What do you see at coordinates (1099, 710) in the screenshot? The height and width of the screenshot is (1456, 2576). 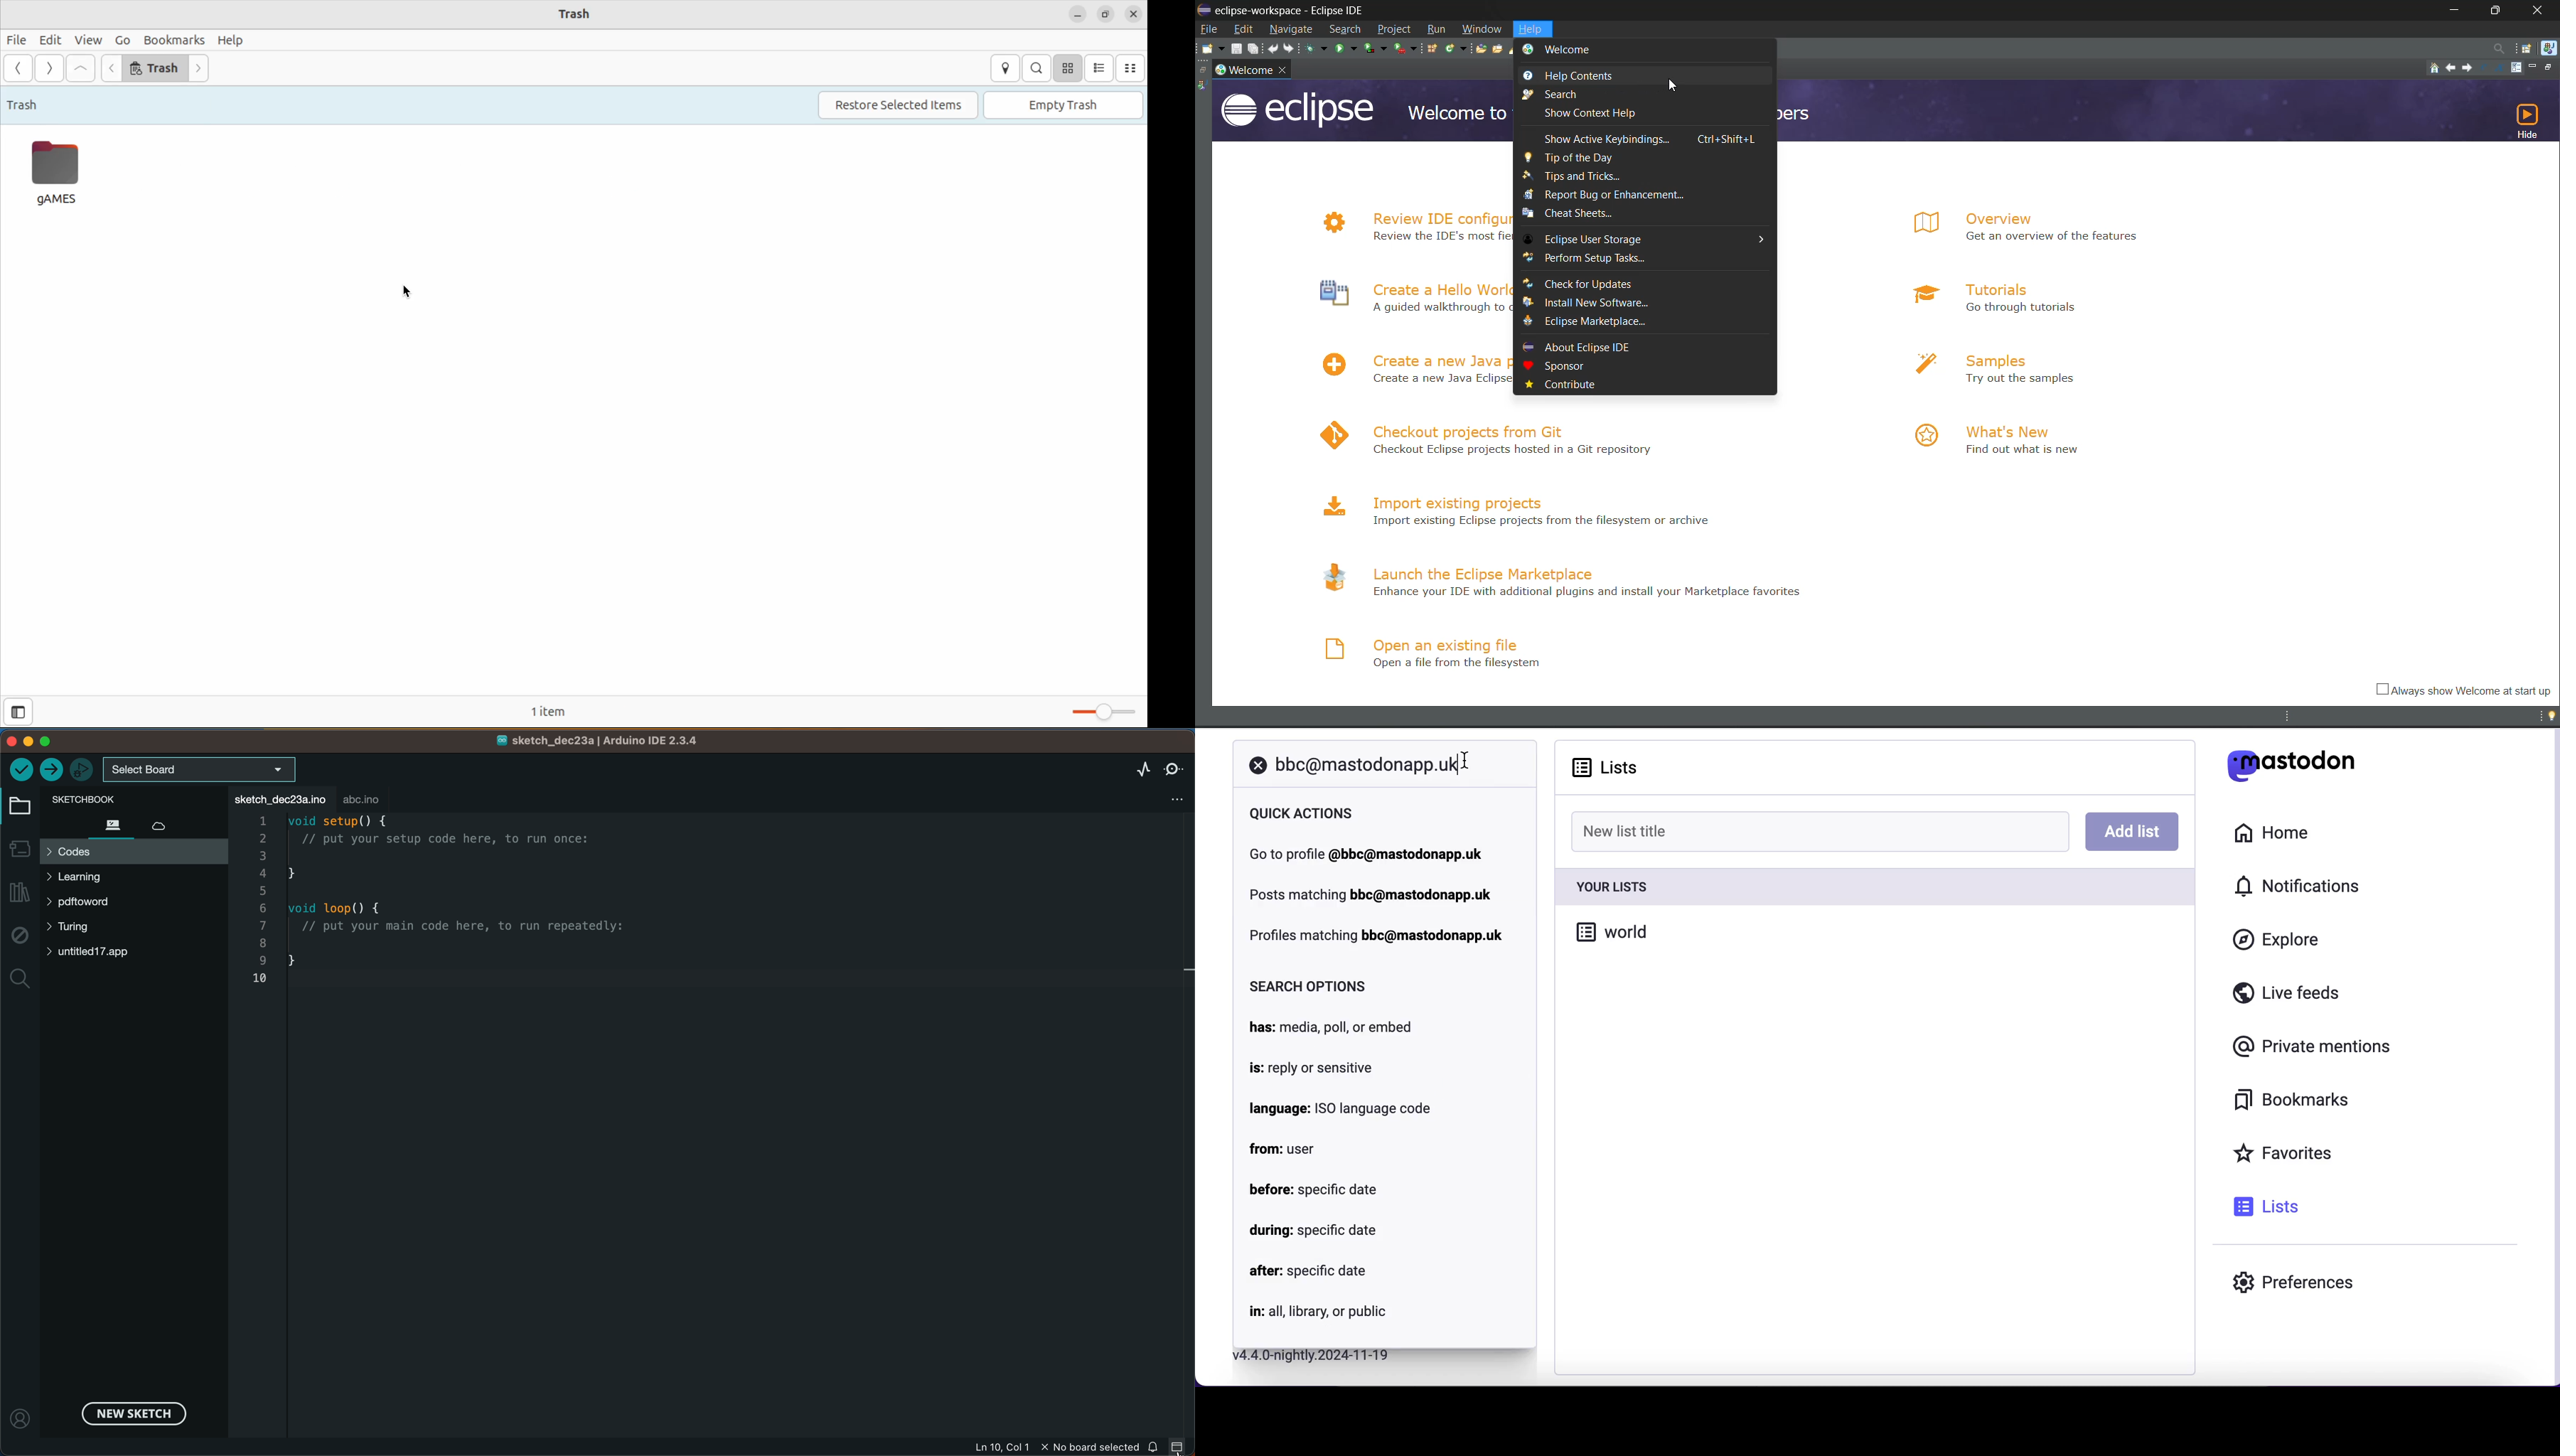 I see `toggle zoom` at bounding box center [1099, 710].